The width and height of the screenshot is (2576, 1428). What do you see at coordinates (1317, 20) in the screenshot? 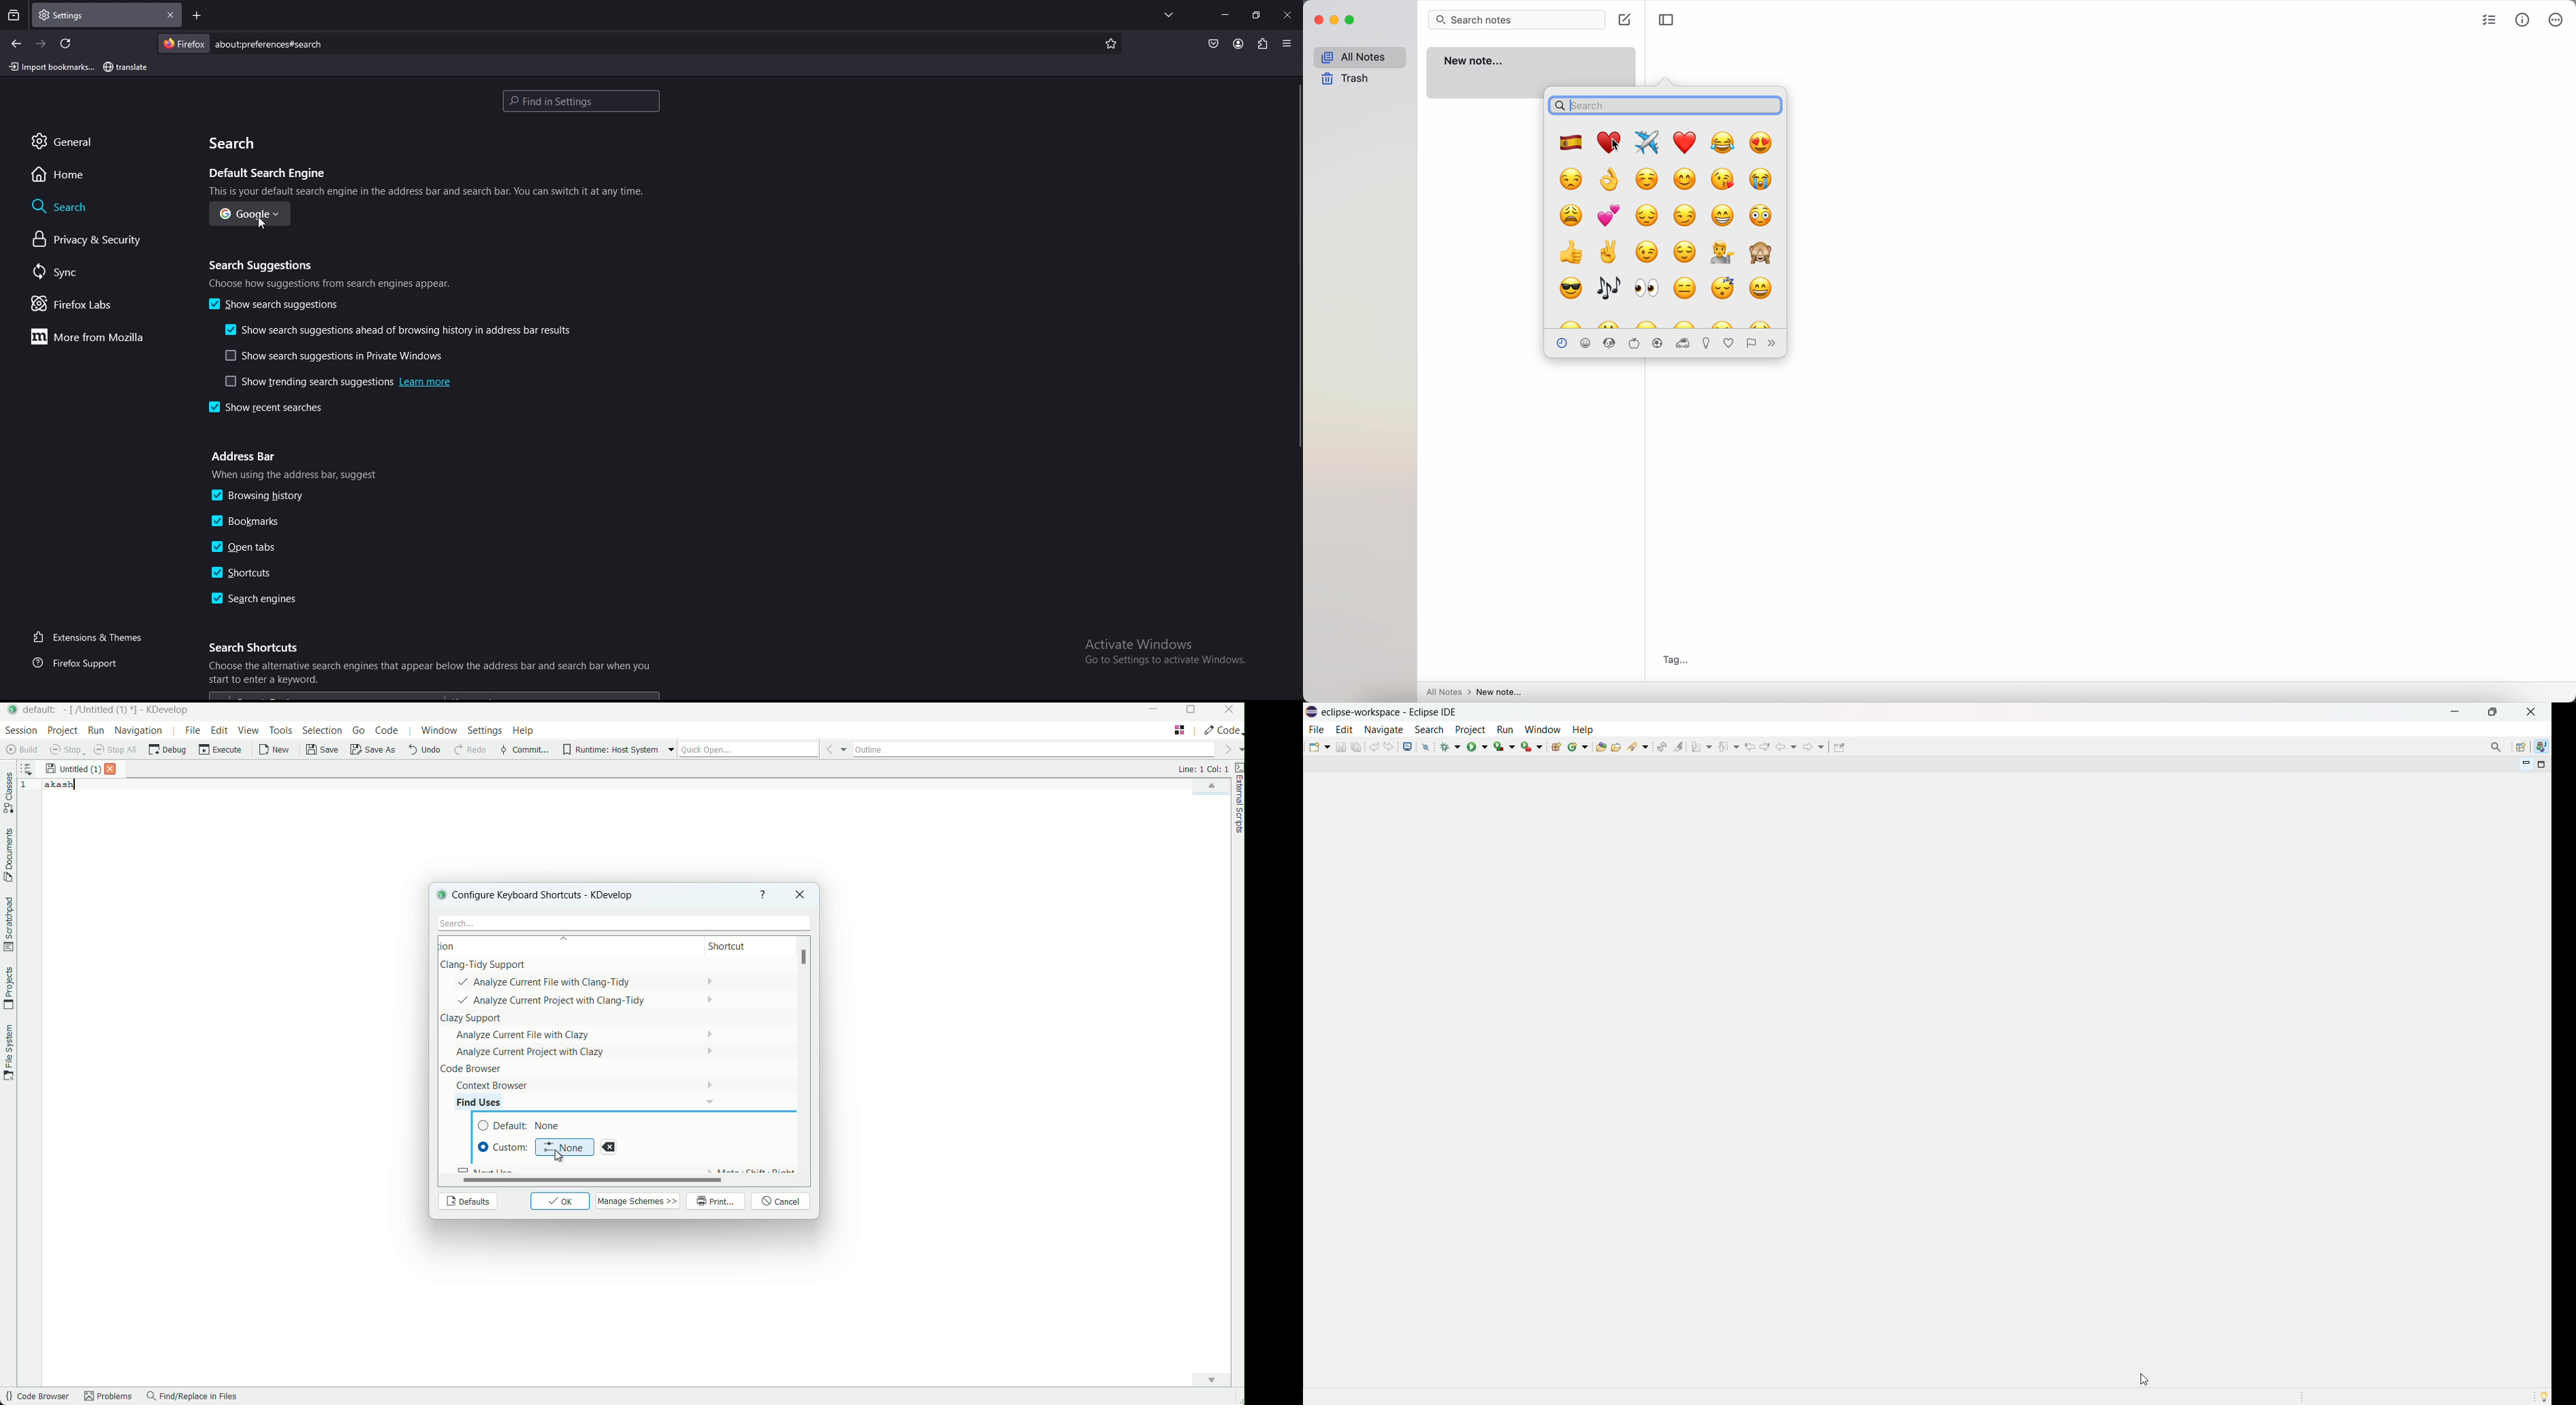
I see `close Simplenote` at bounding box center [1317, 20].